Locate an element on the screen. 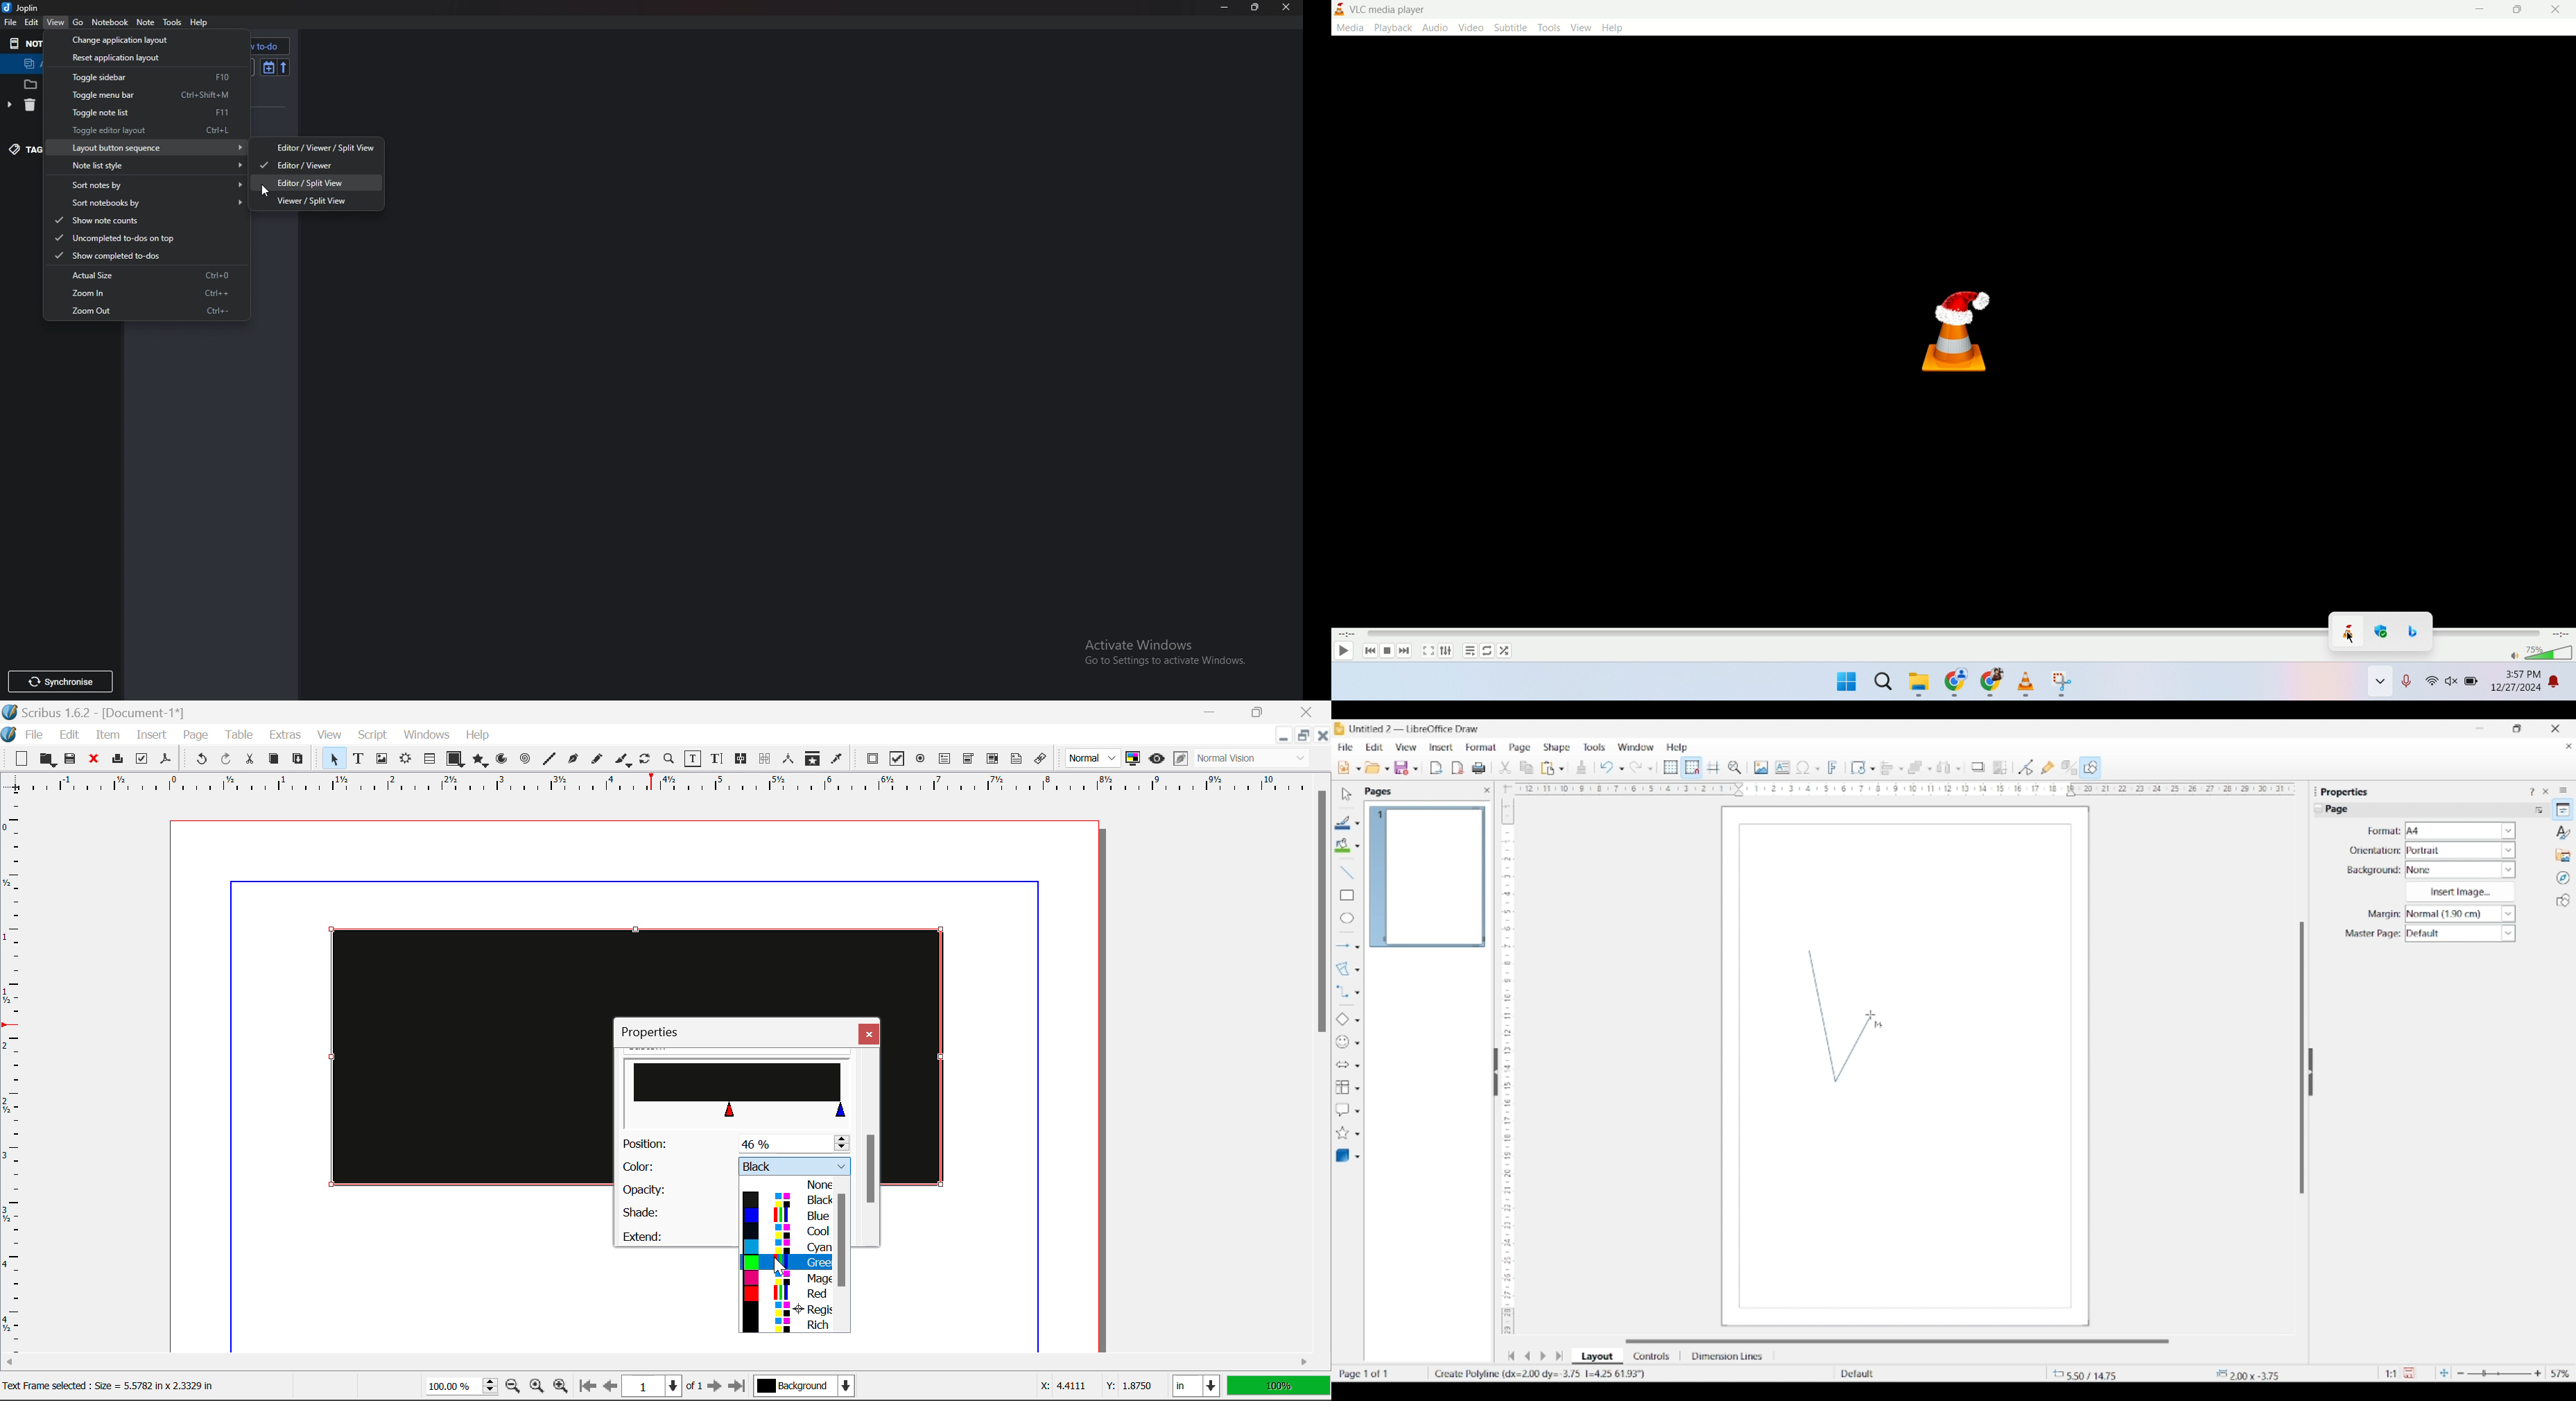 This screenshot has width=2576, height=1428. Basic shape options is located at coordinates (1357, 1020).